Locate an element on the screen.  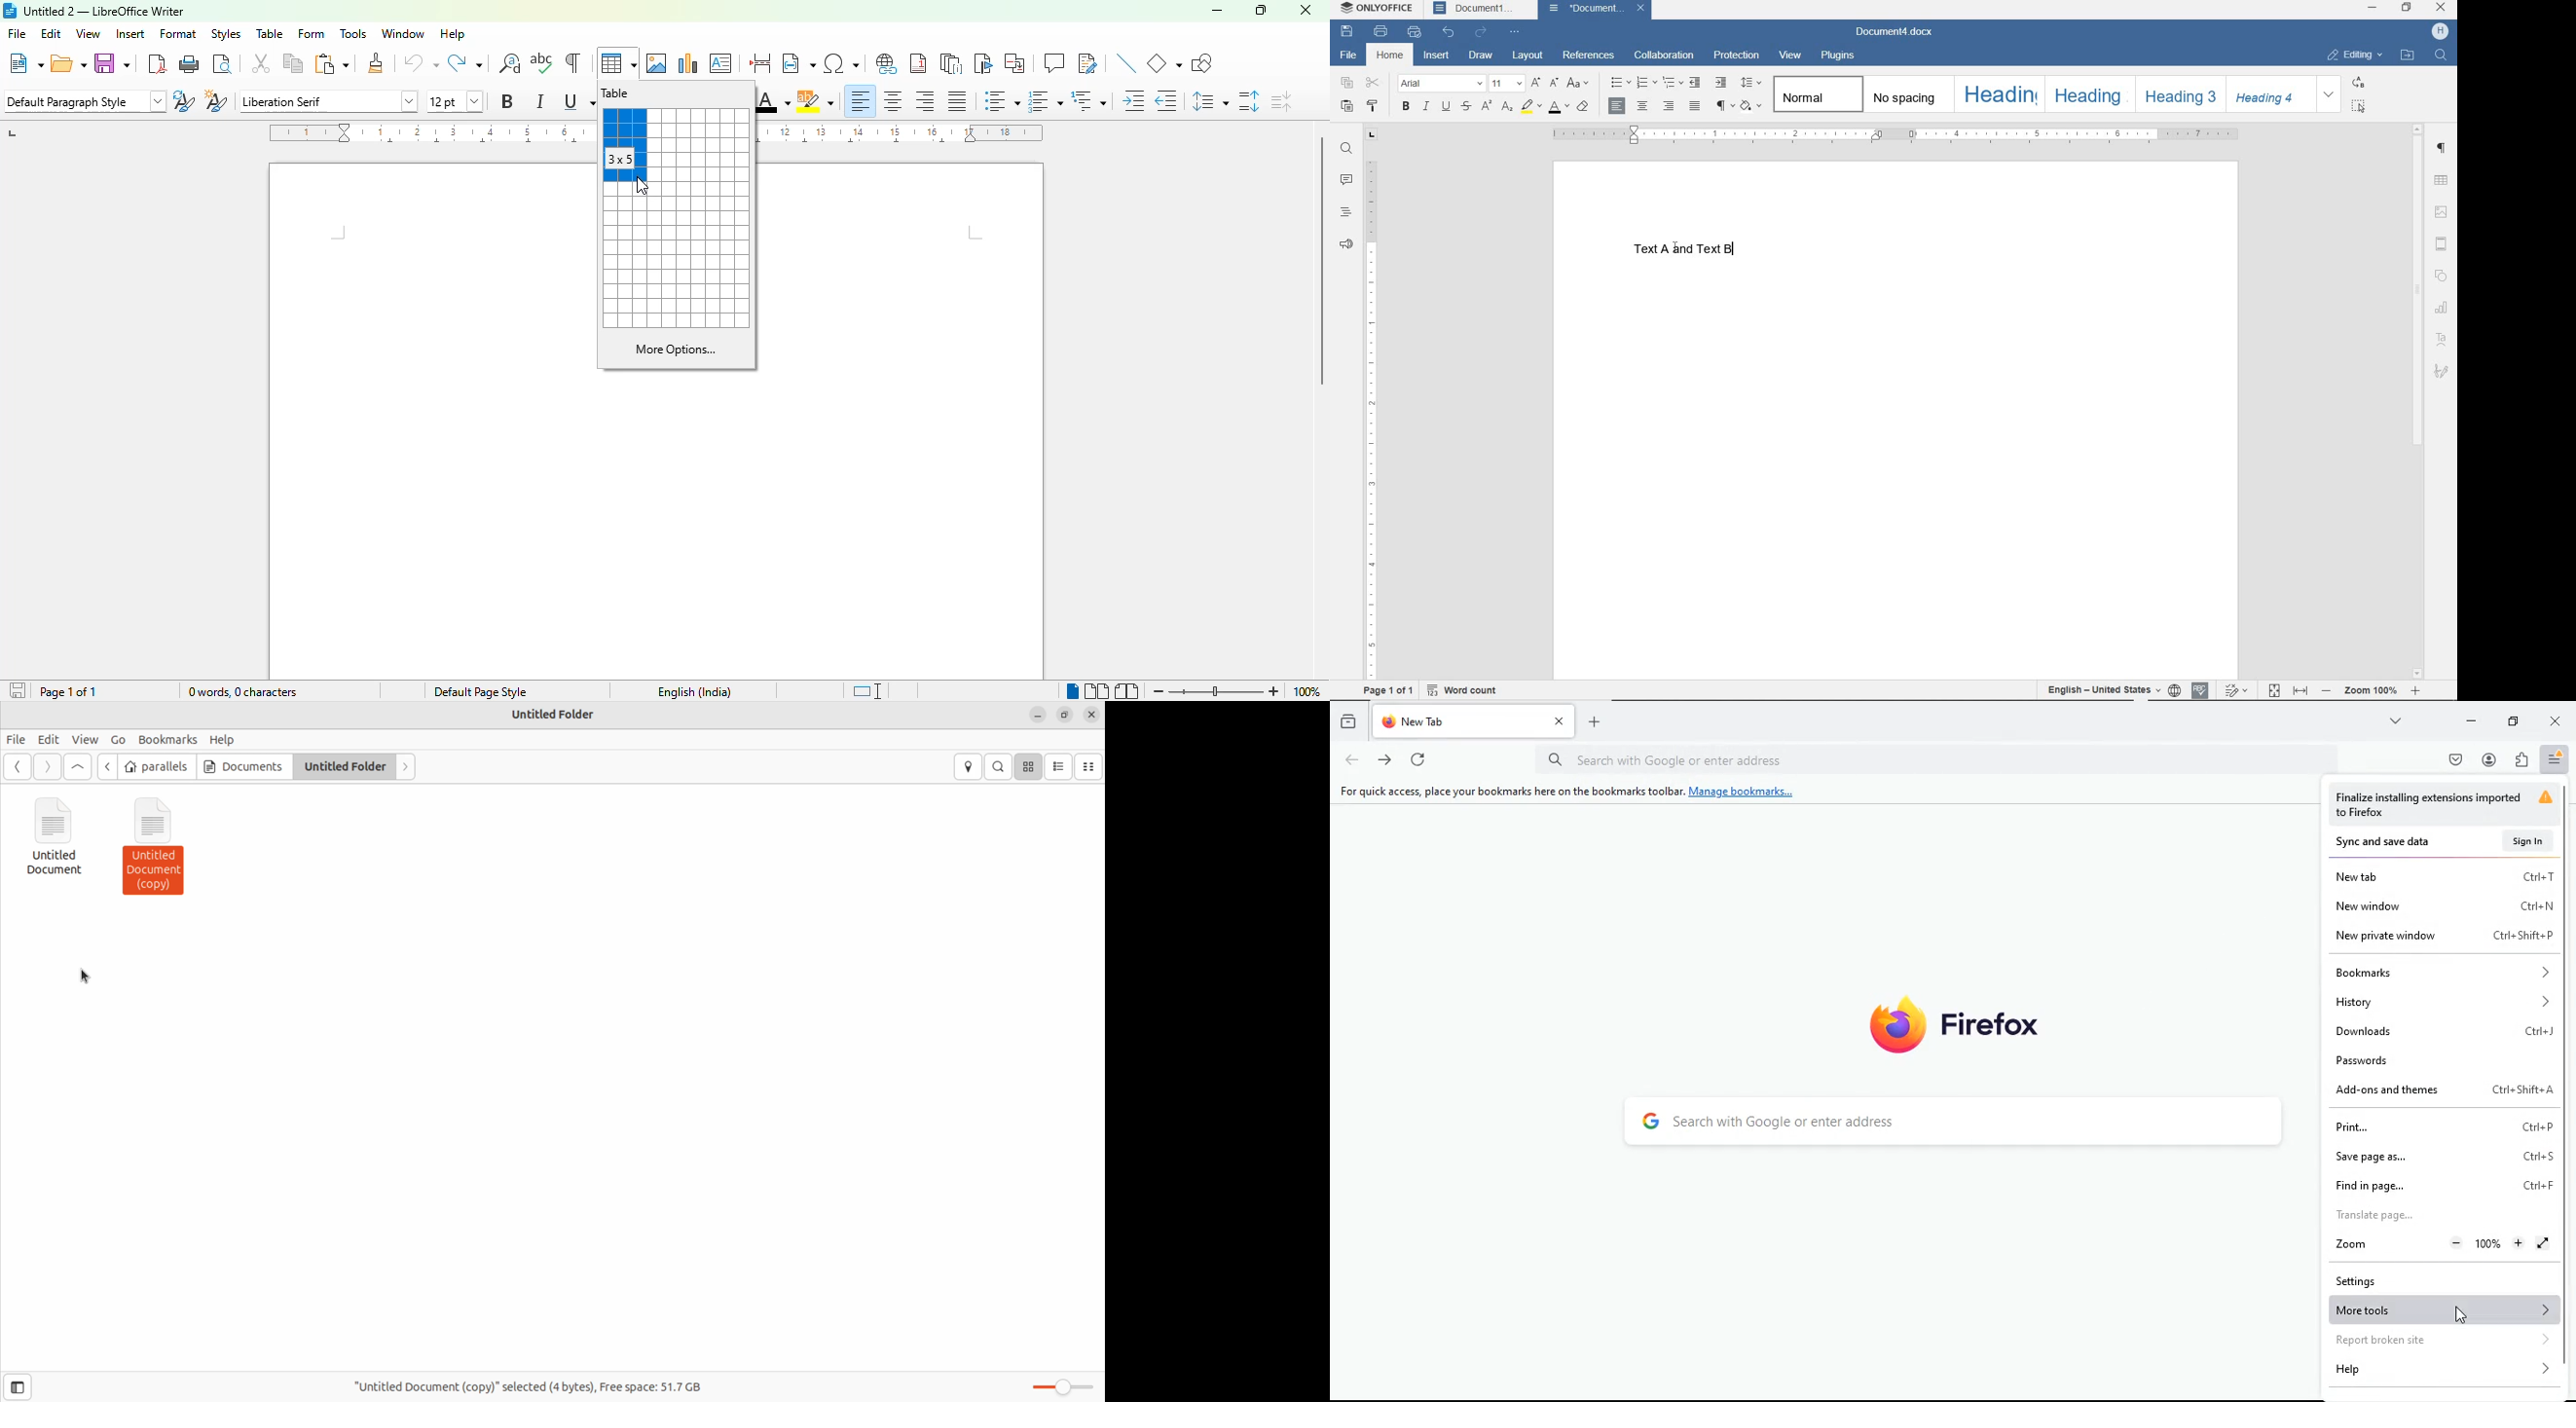
zoom slider is located at coordinates (1218, 690).